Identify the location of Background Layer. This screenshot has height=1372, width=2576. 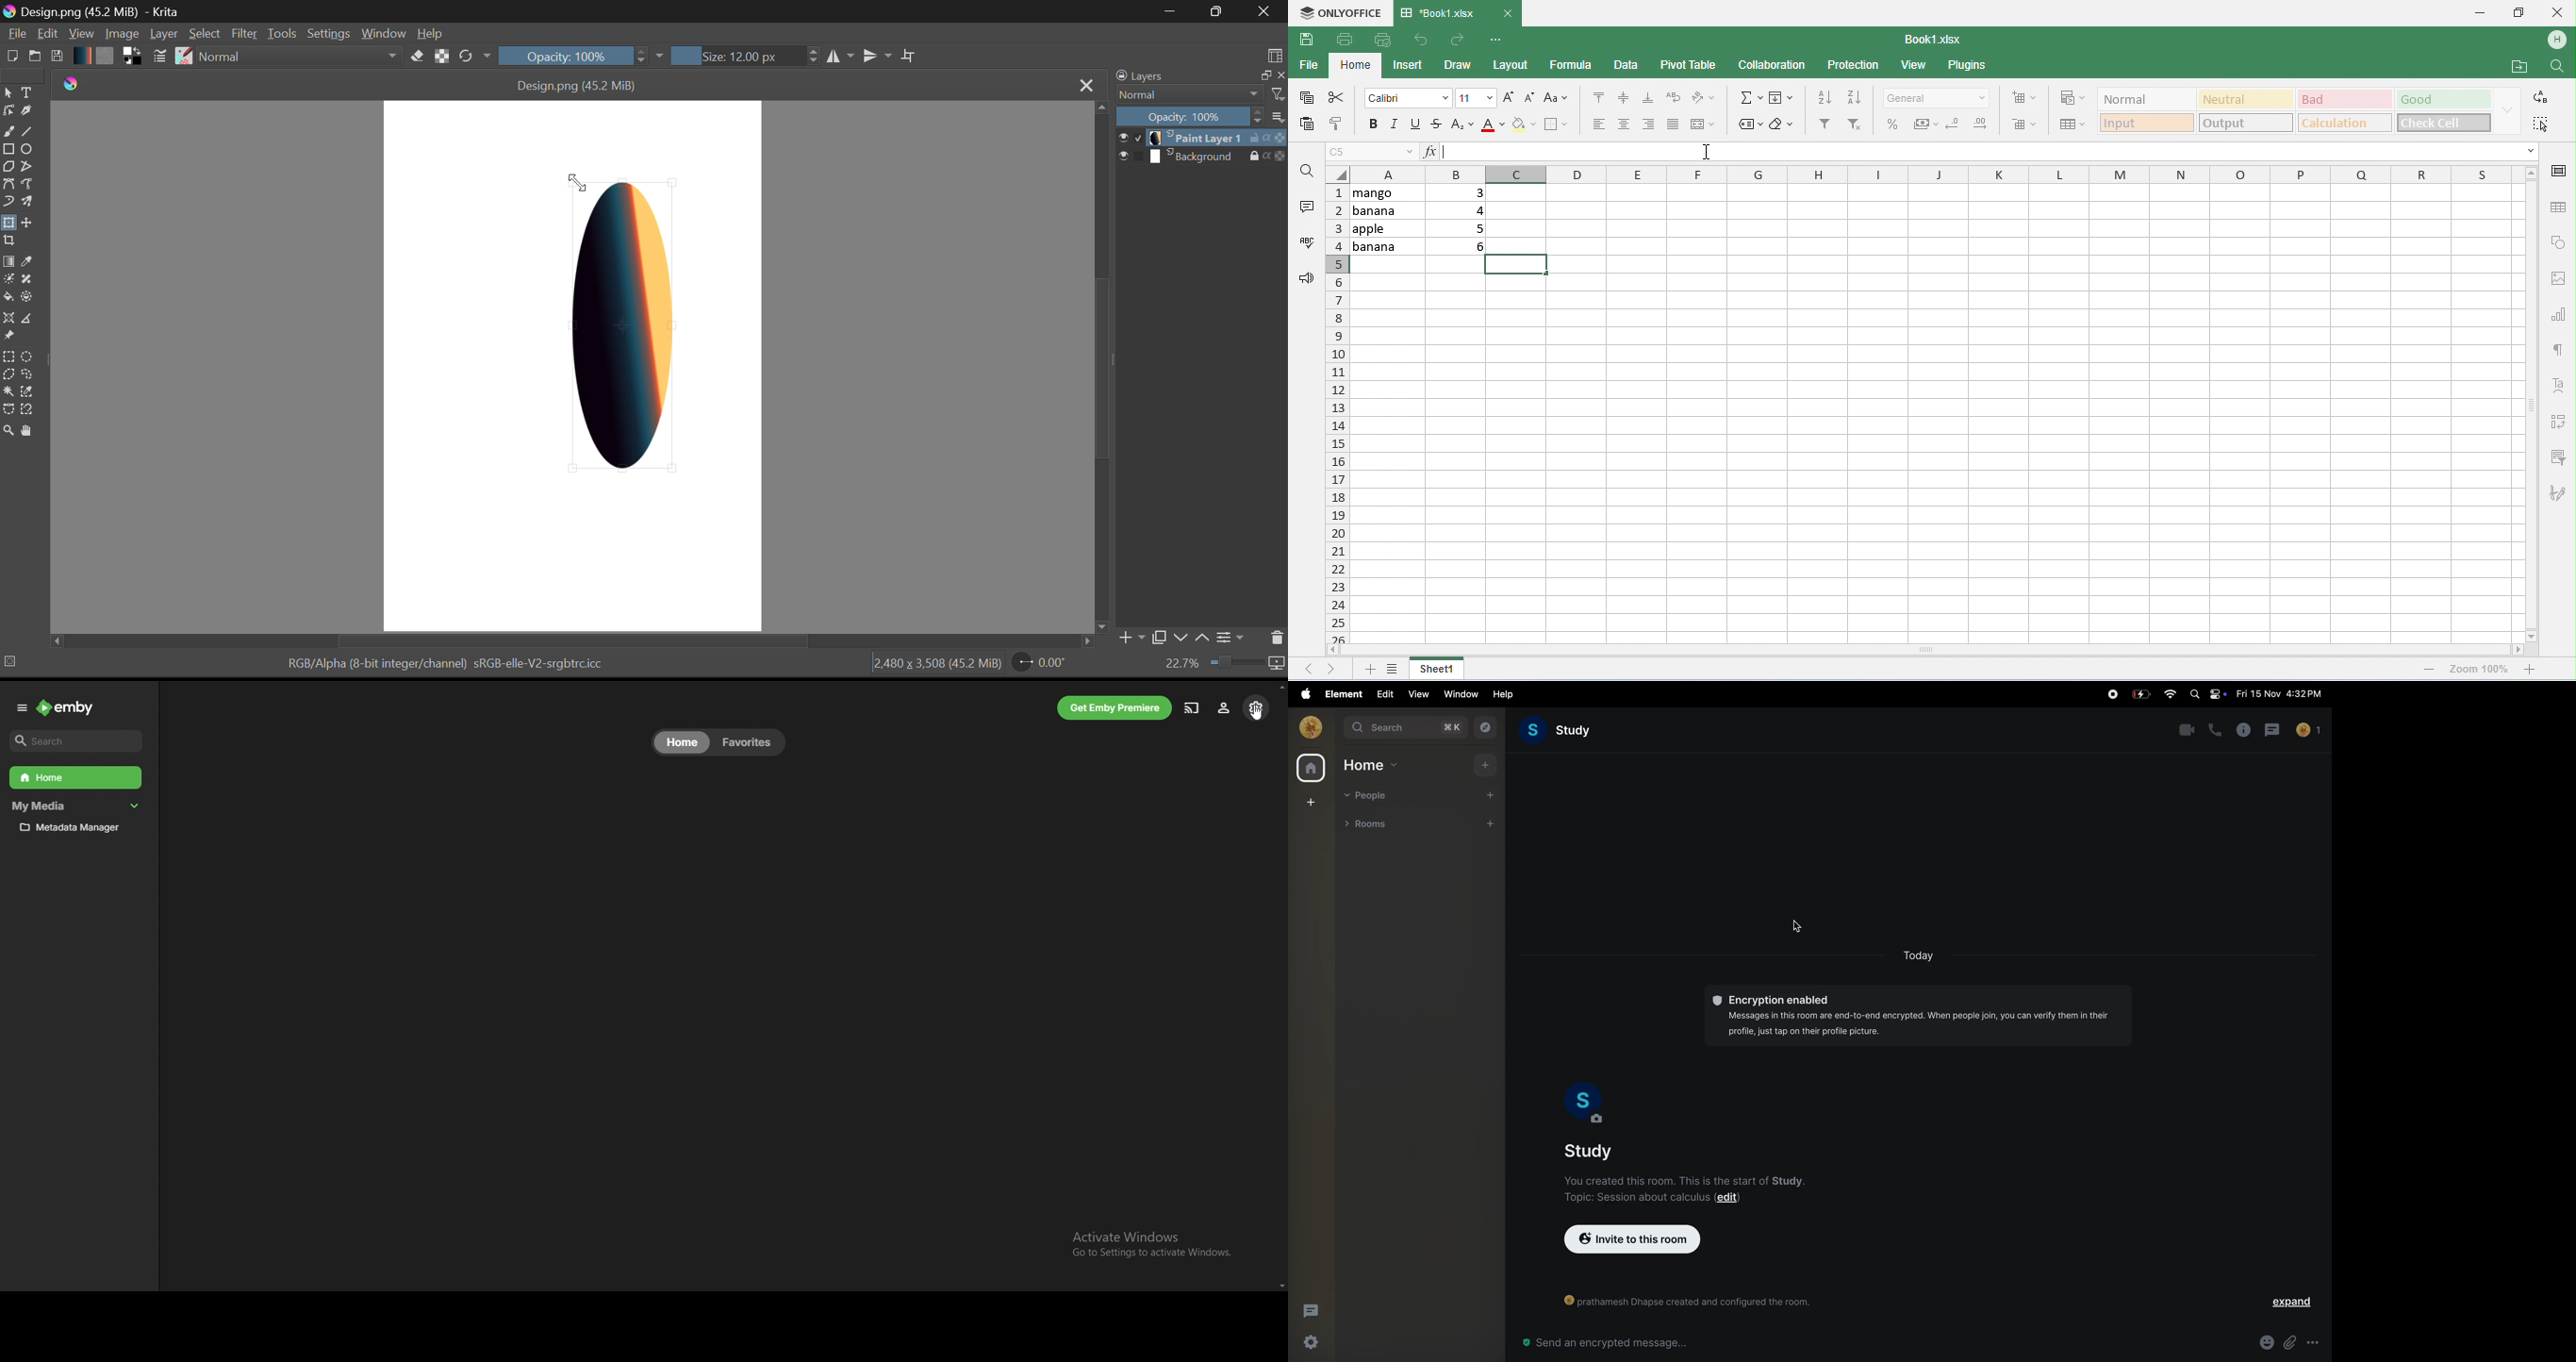
(1202, 156).